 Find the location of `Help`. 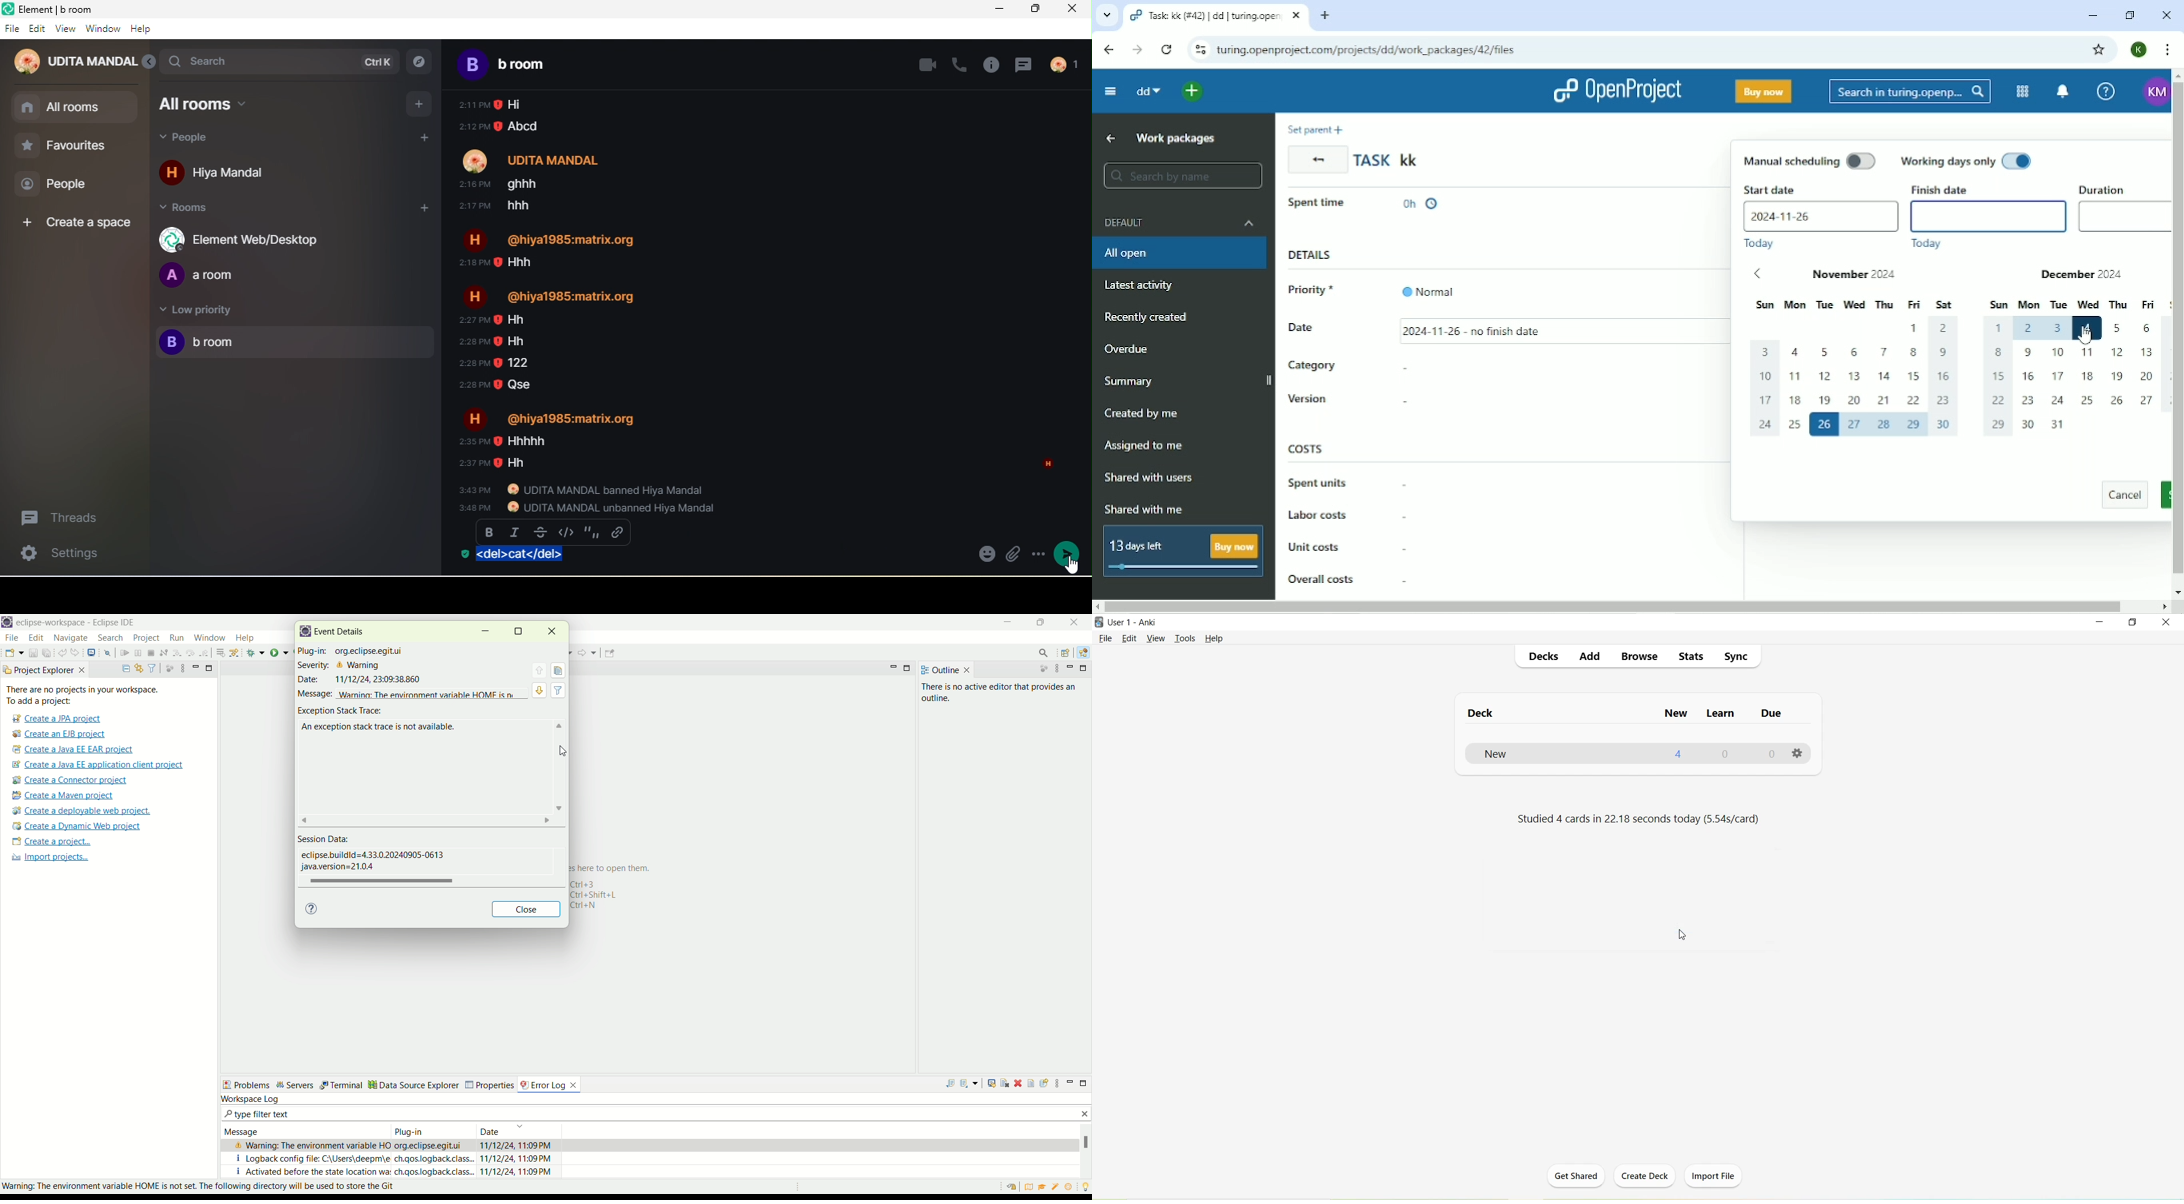

Help is located at coordinates (2104, 91).